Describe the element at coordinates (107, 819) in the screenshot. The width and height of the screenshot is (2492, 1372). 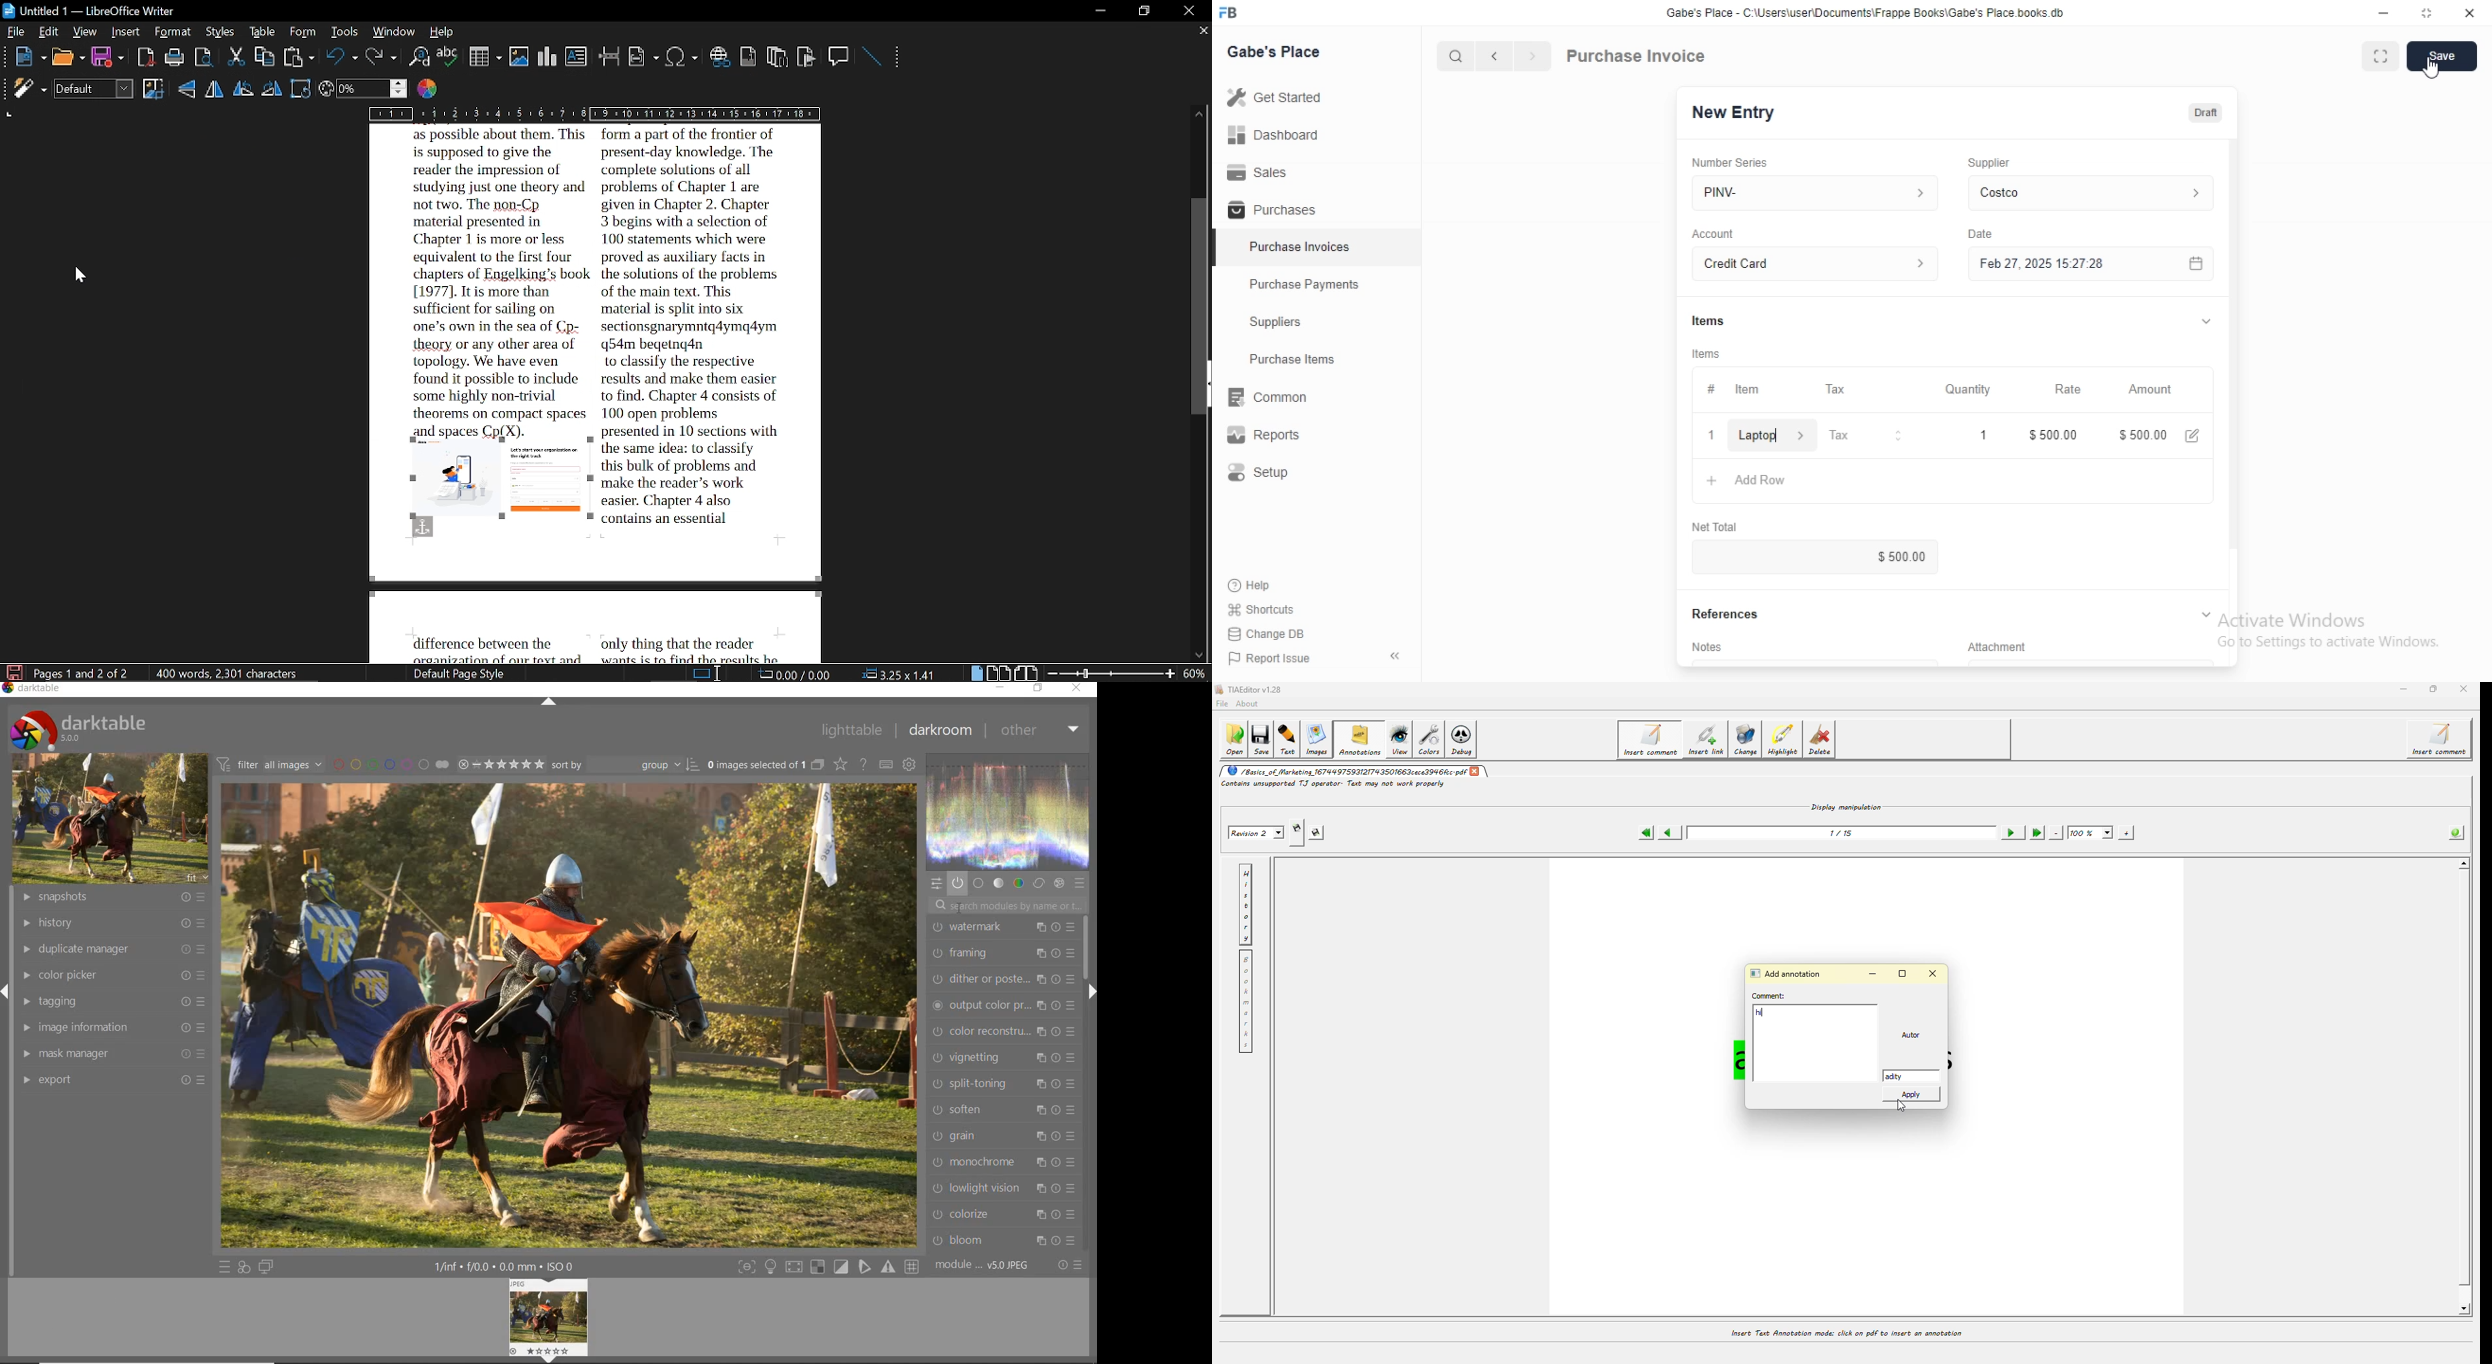
I see `image` at that location.